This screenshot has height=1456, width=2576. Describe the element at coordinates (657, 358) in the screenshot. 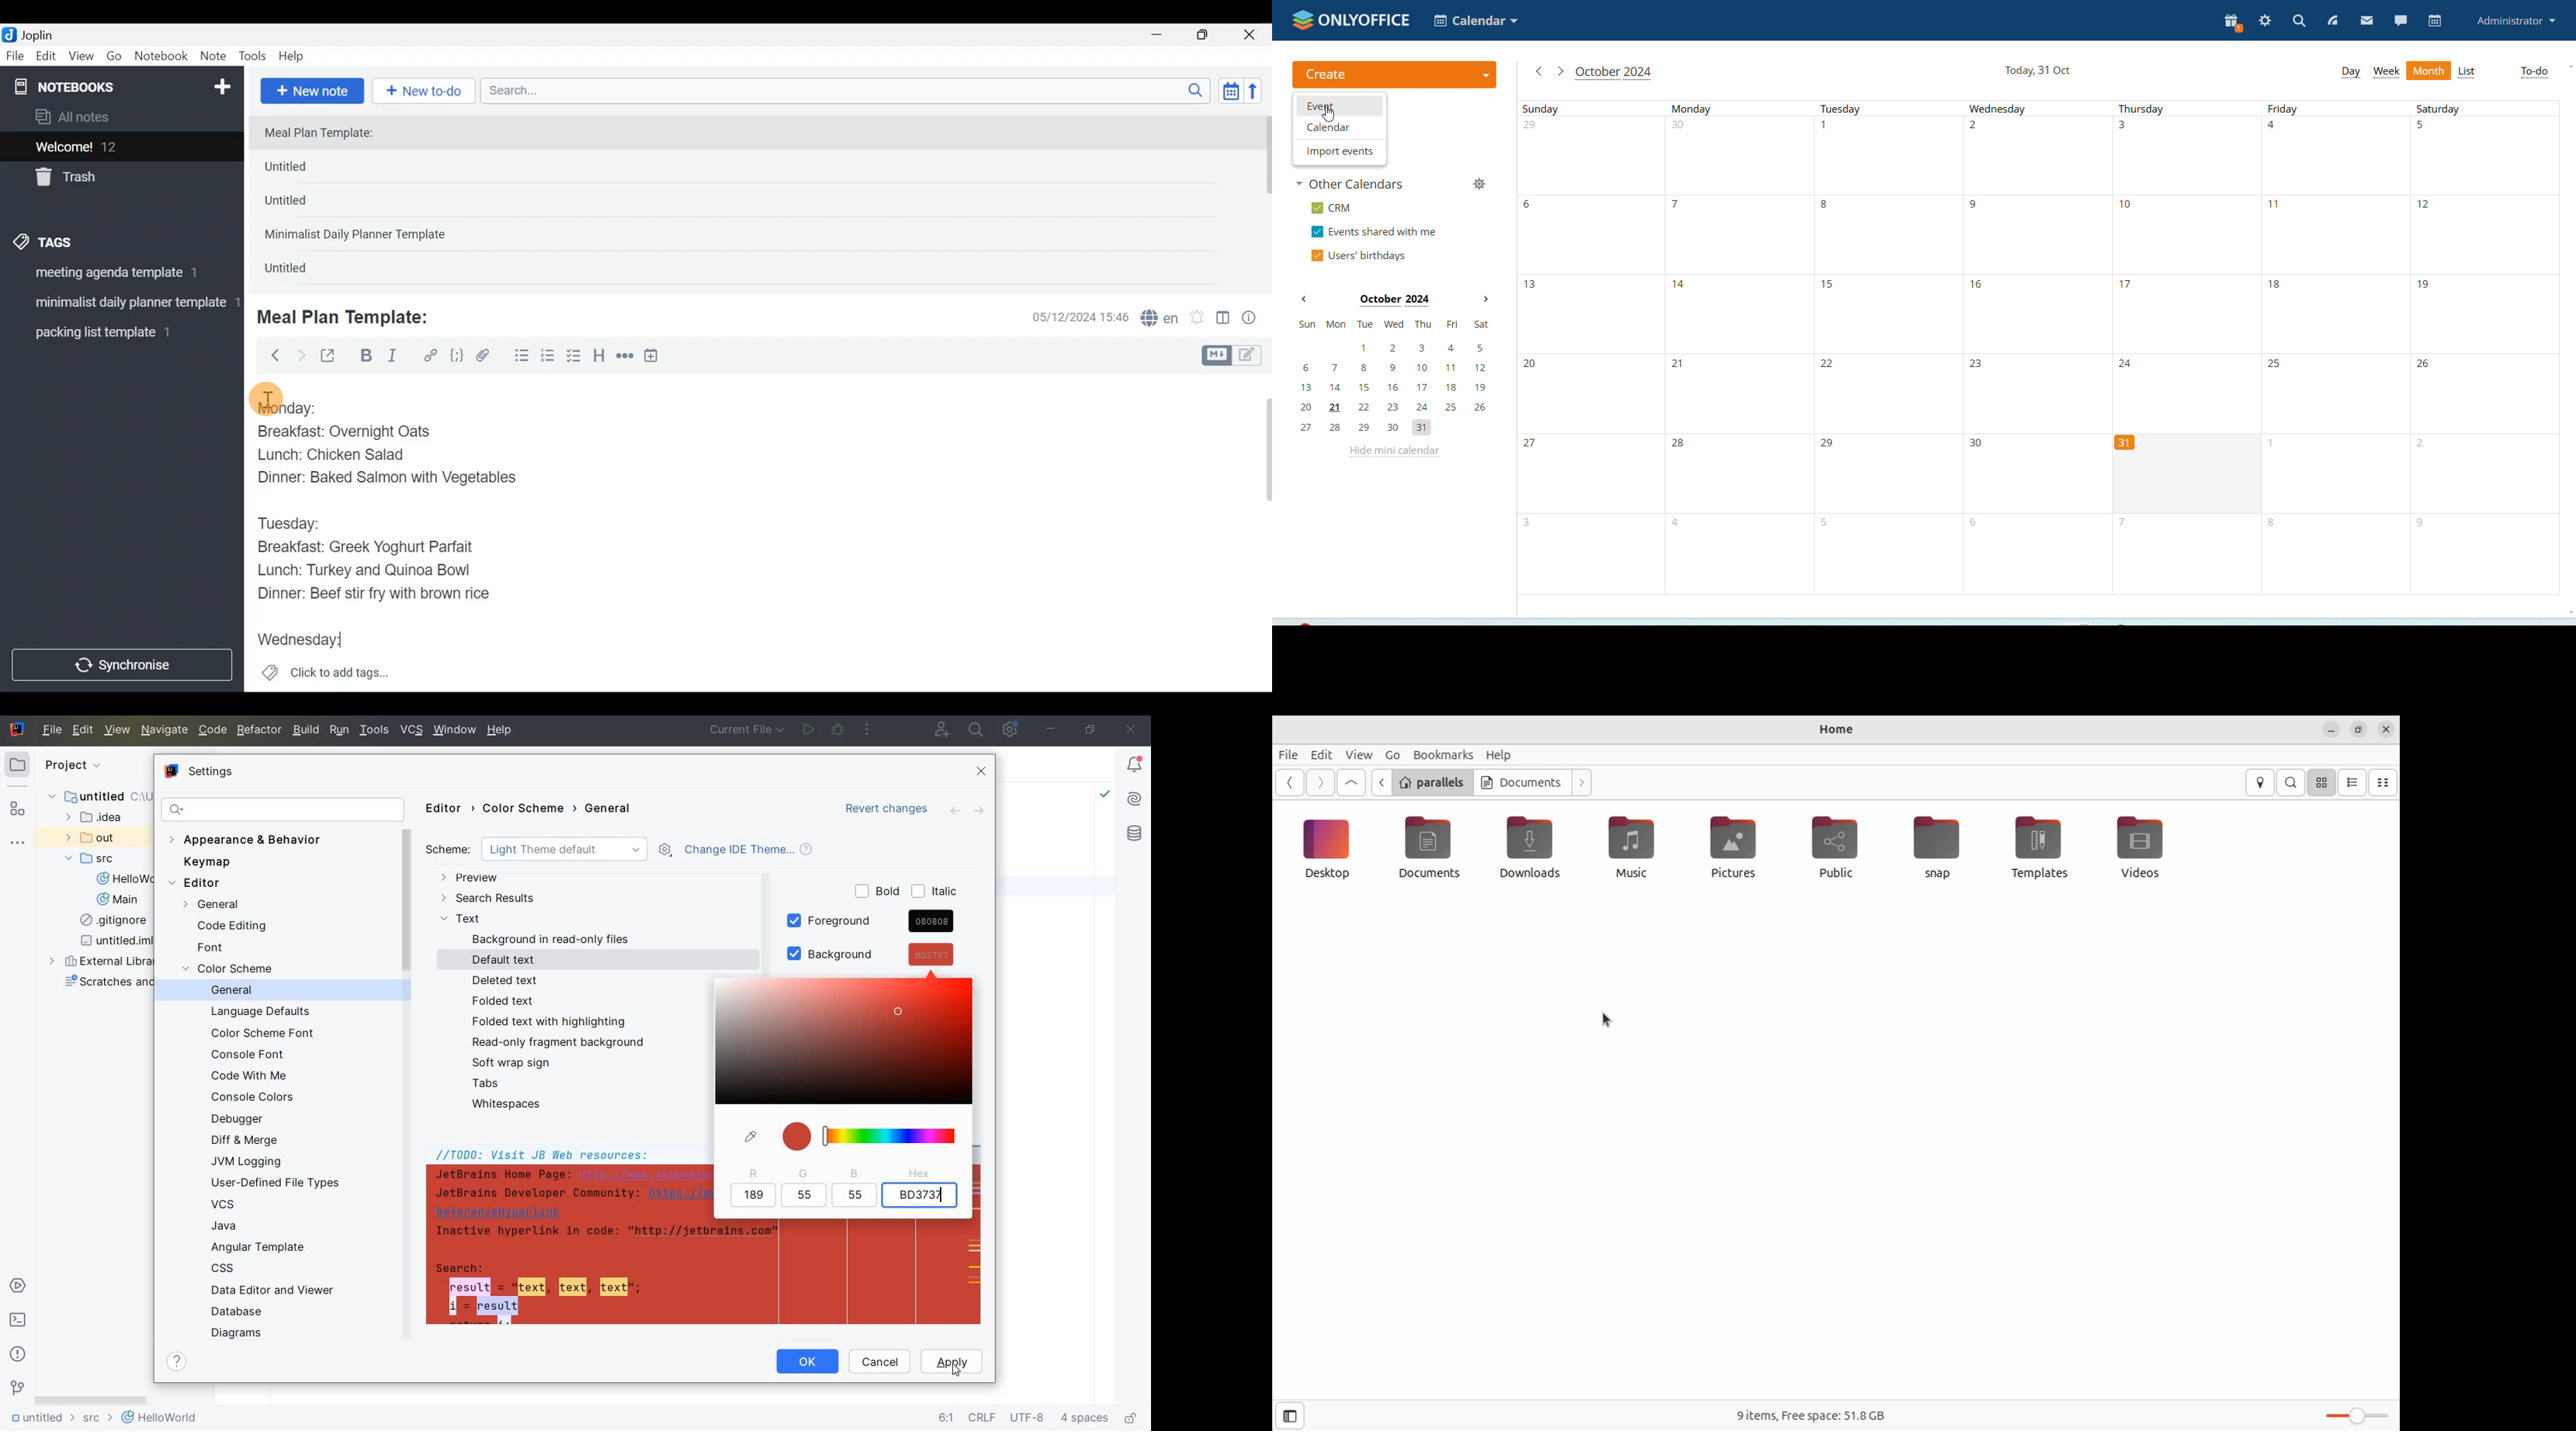

I see `Insert time` at that location.